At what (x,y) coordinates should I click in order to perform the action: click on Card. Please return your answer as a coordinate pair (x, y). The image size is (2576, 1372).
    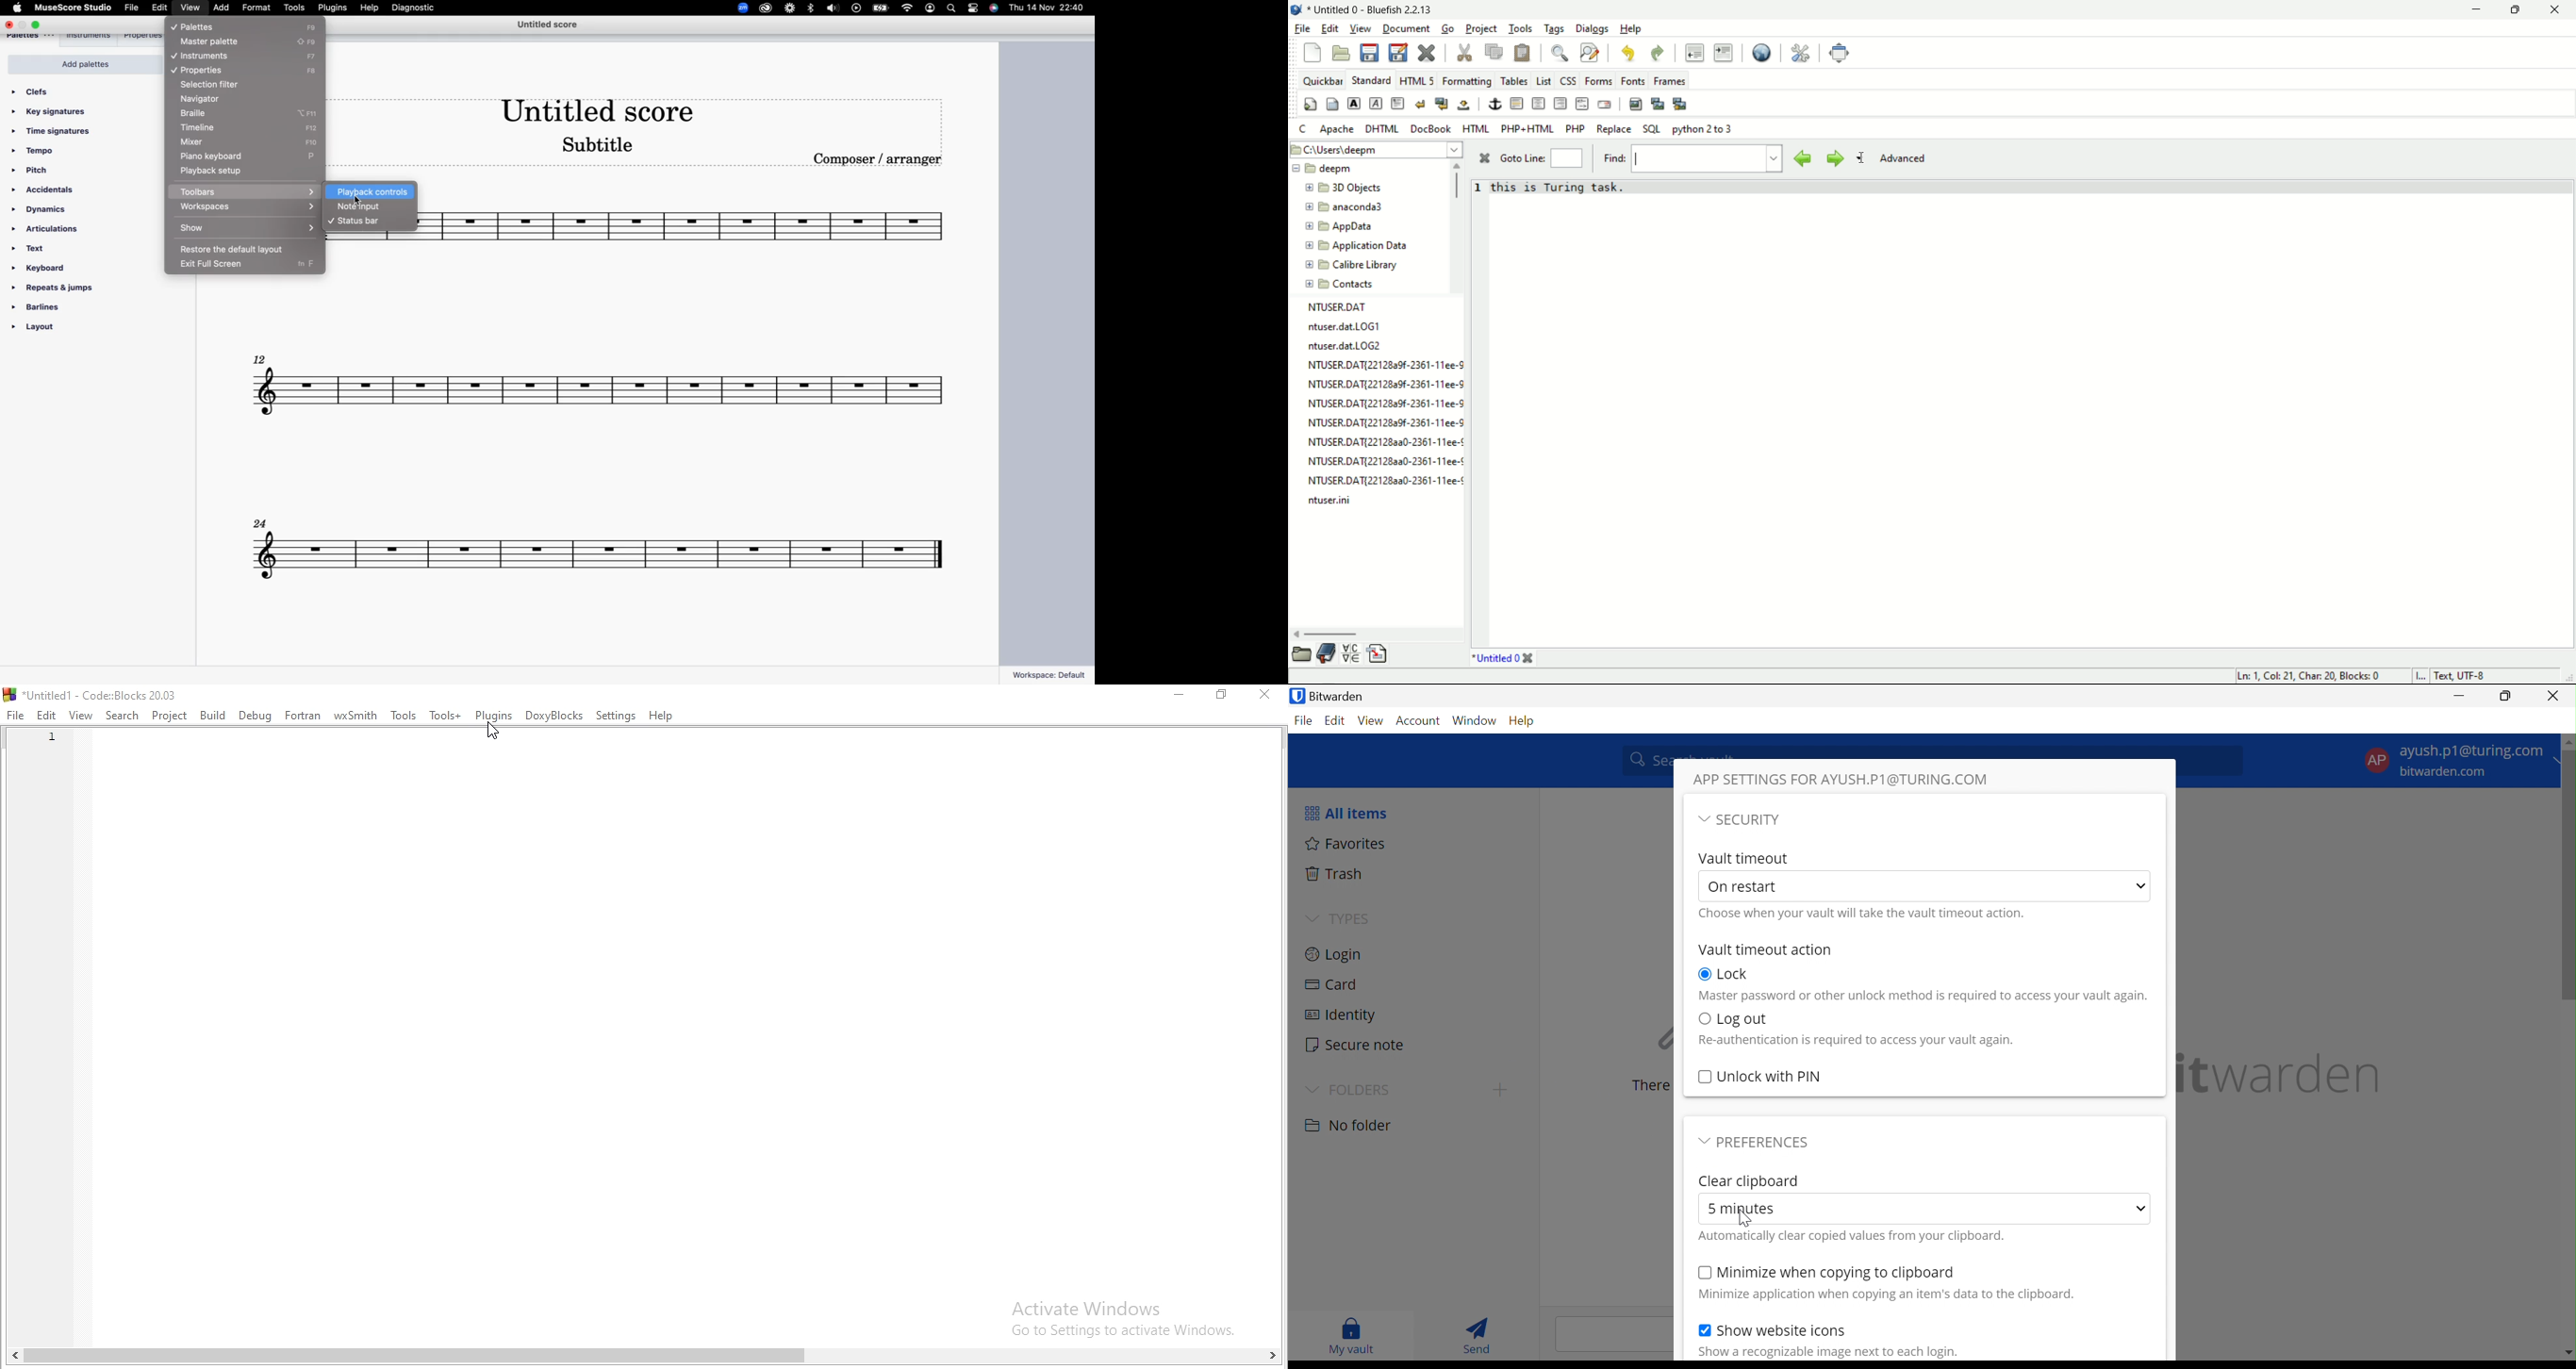
    Looking at the image, I should click on (1333, 986).